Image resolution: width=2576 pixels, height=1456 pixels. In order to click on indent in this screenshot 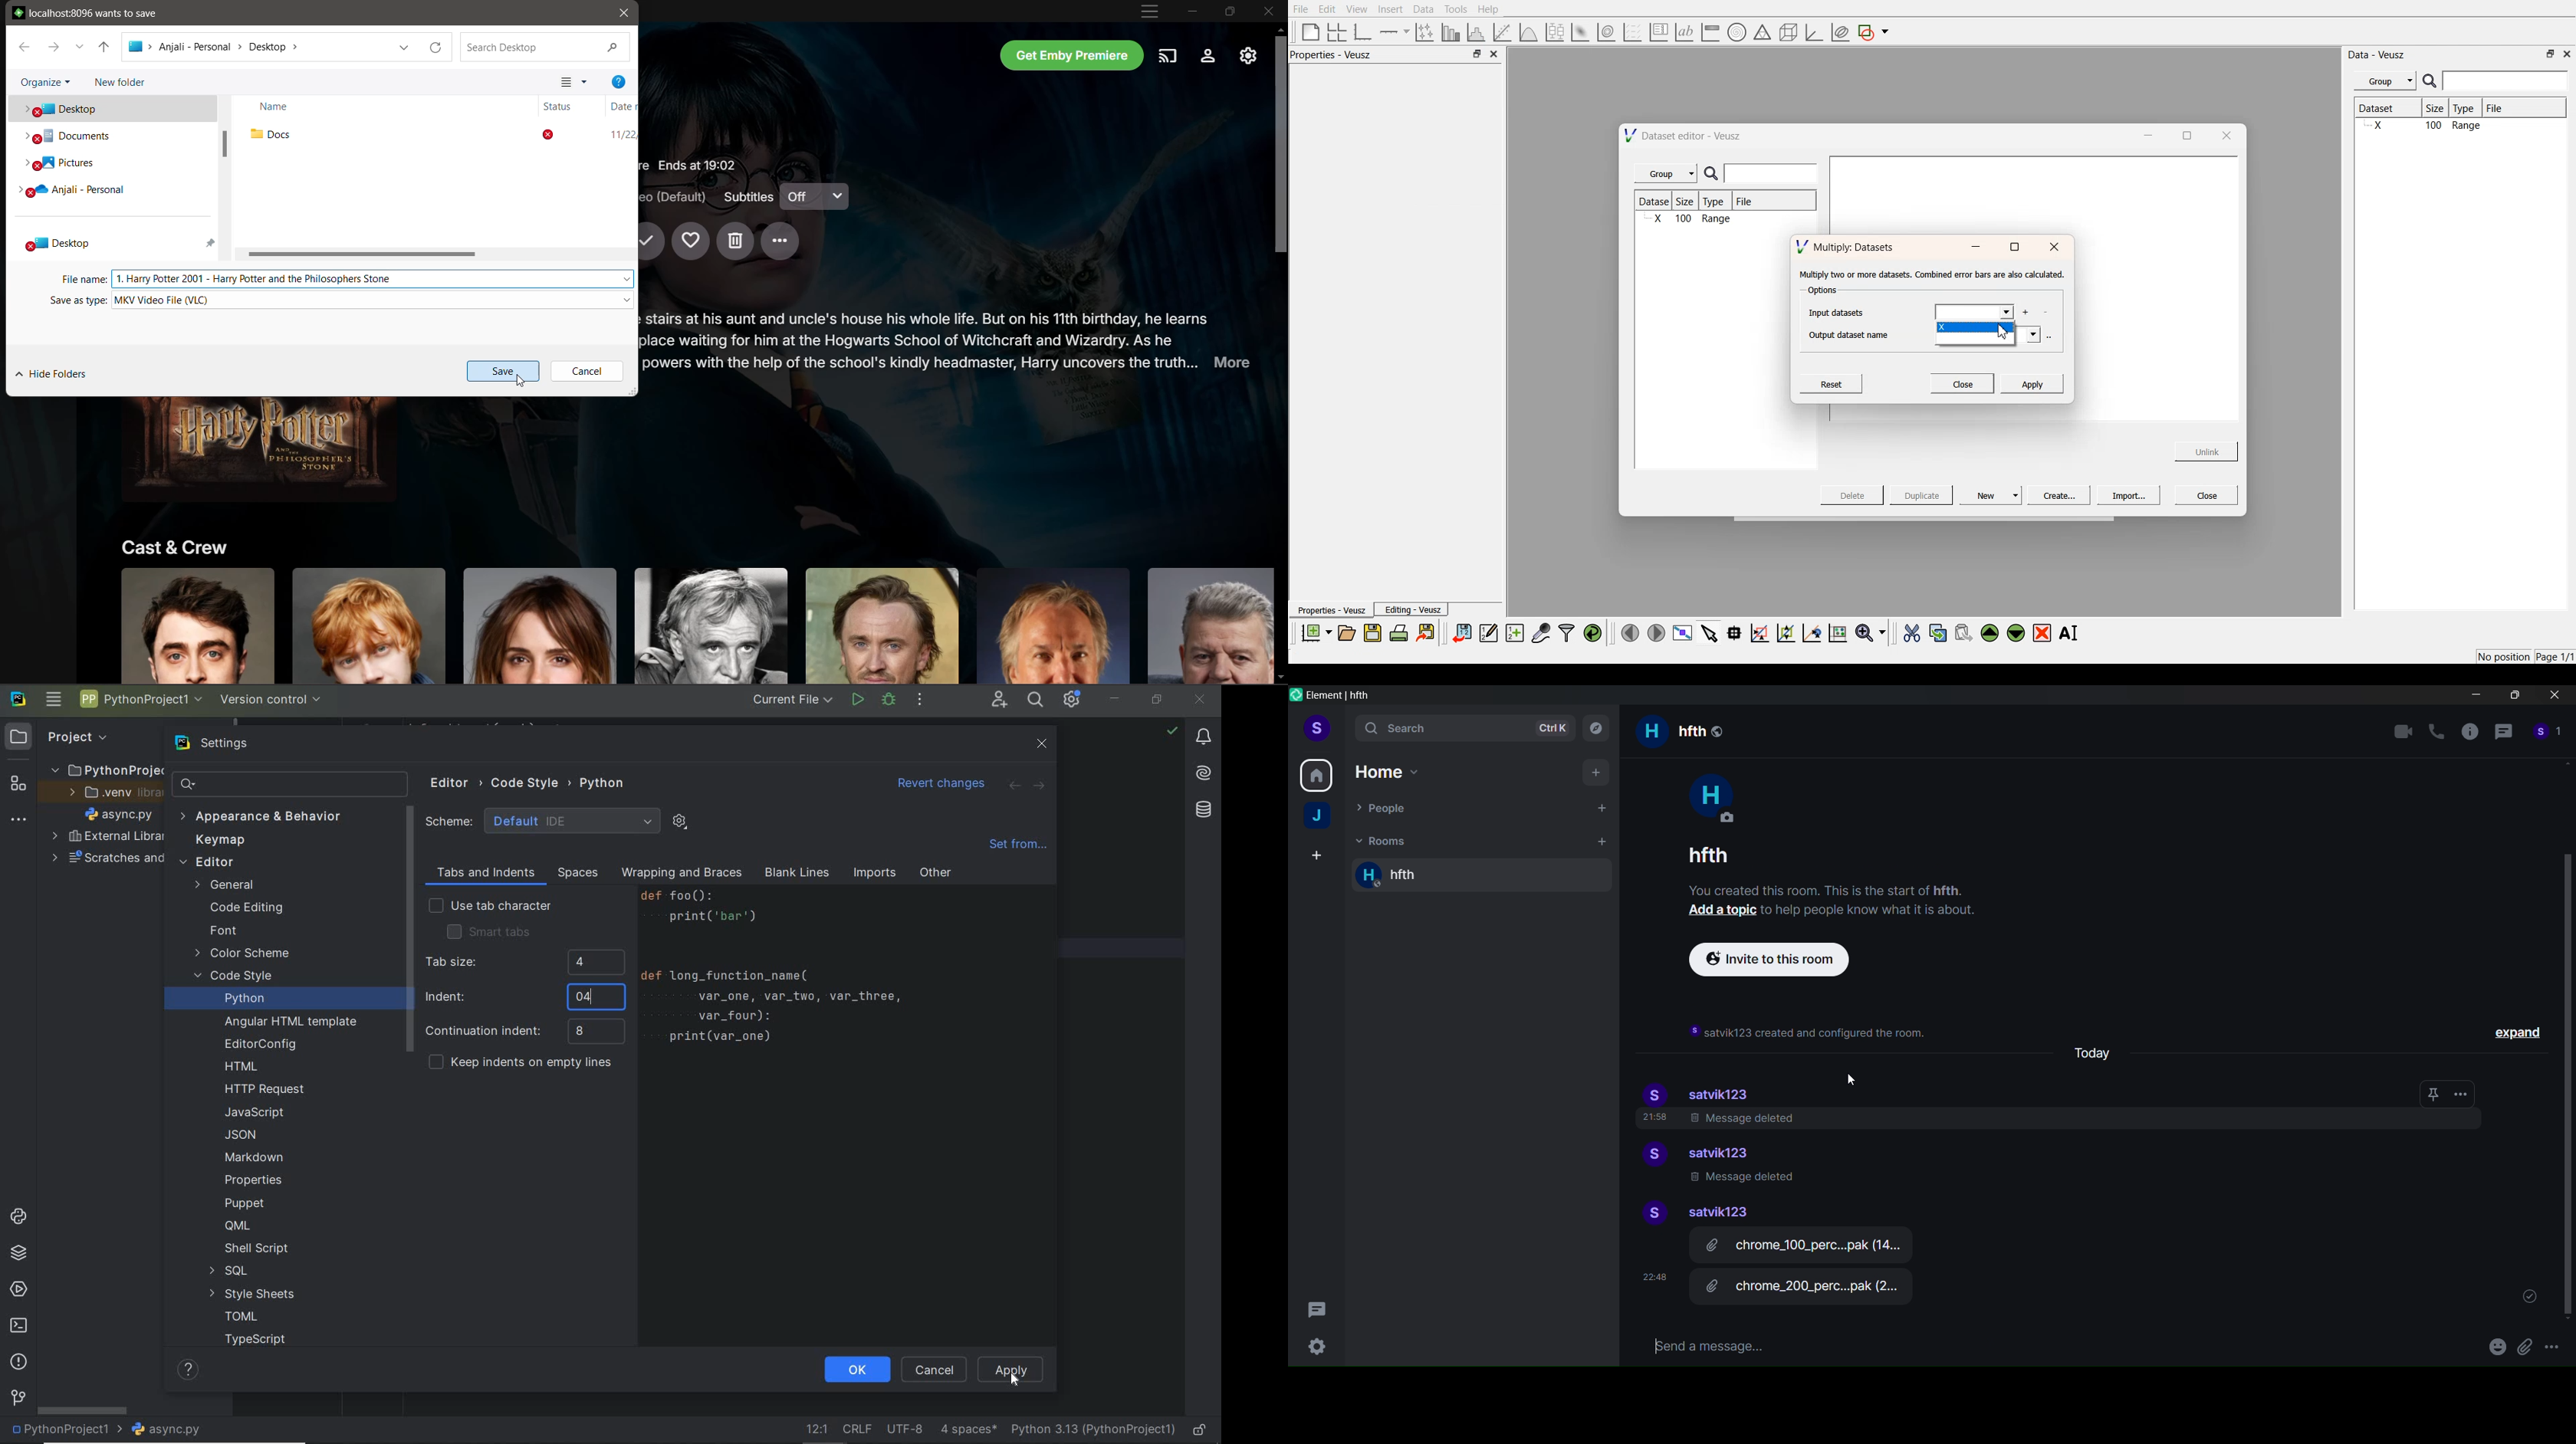, I will do `click(968, 1428)`.